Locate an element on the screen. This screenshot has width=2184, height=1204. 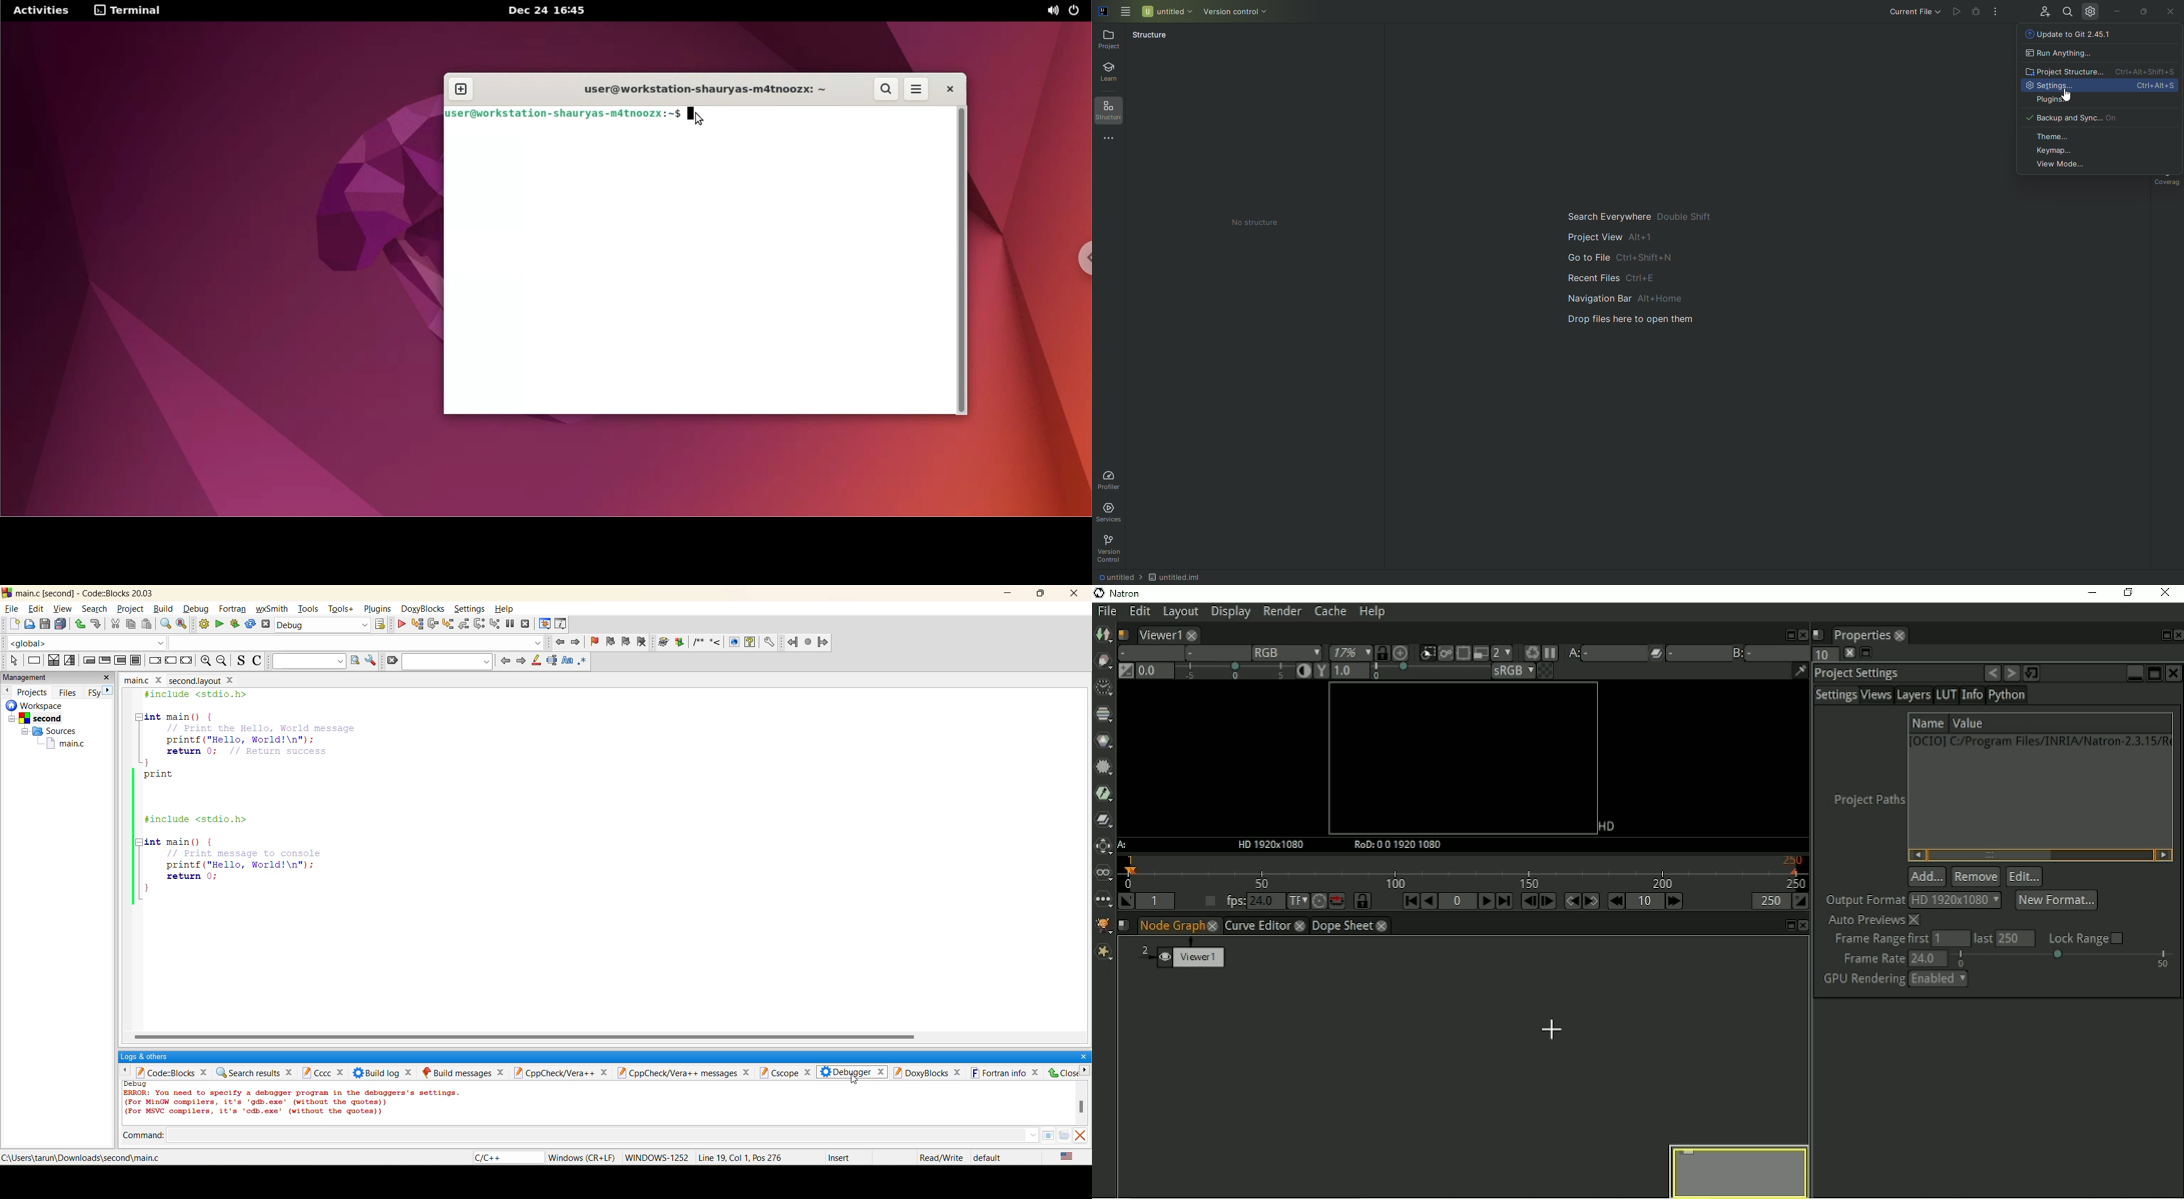
Cursor is located at coordinates (856, 1081).